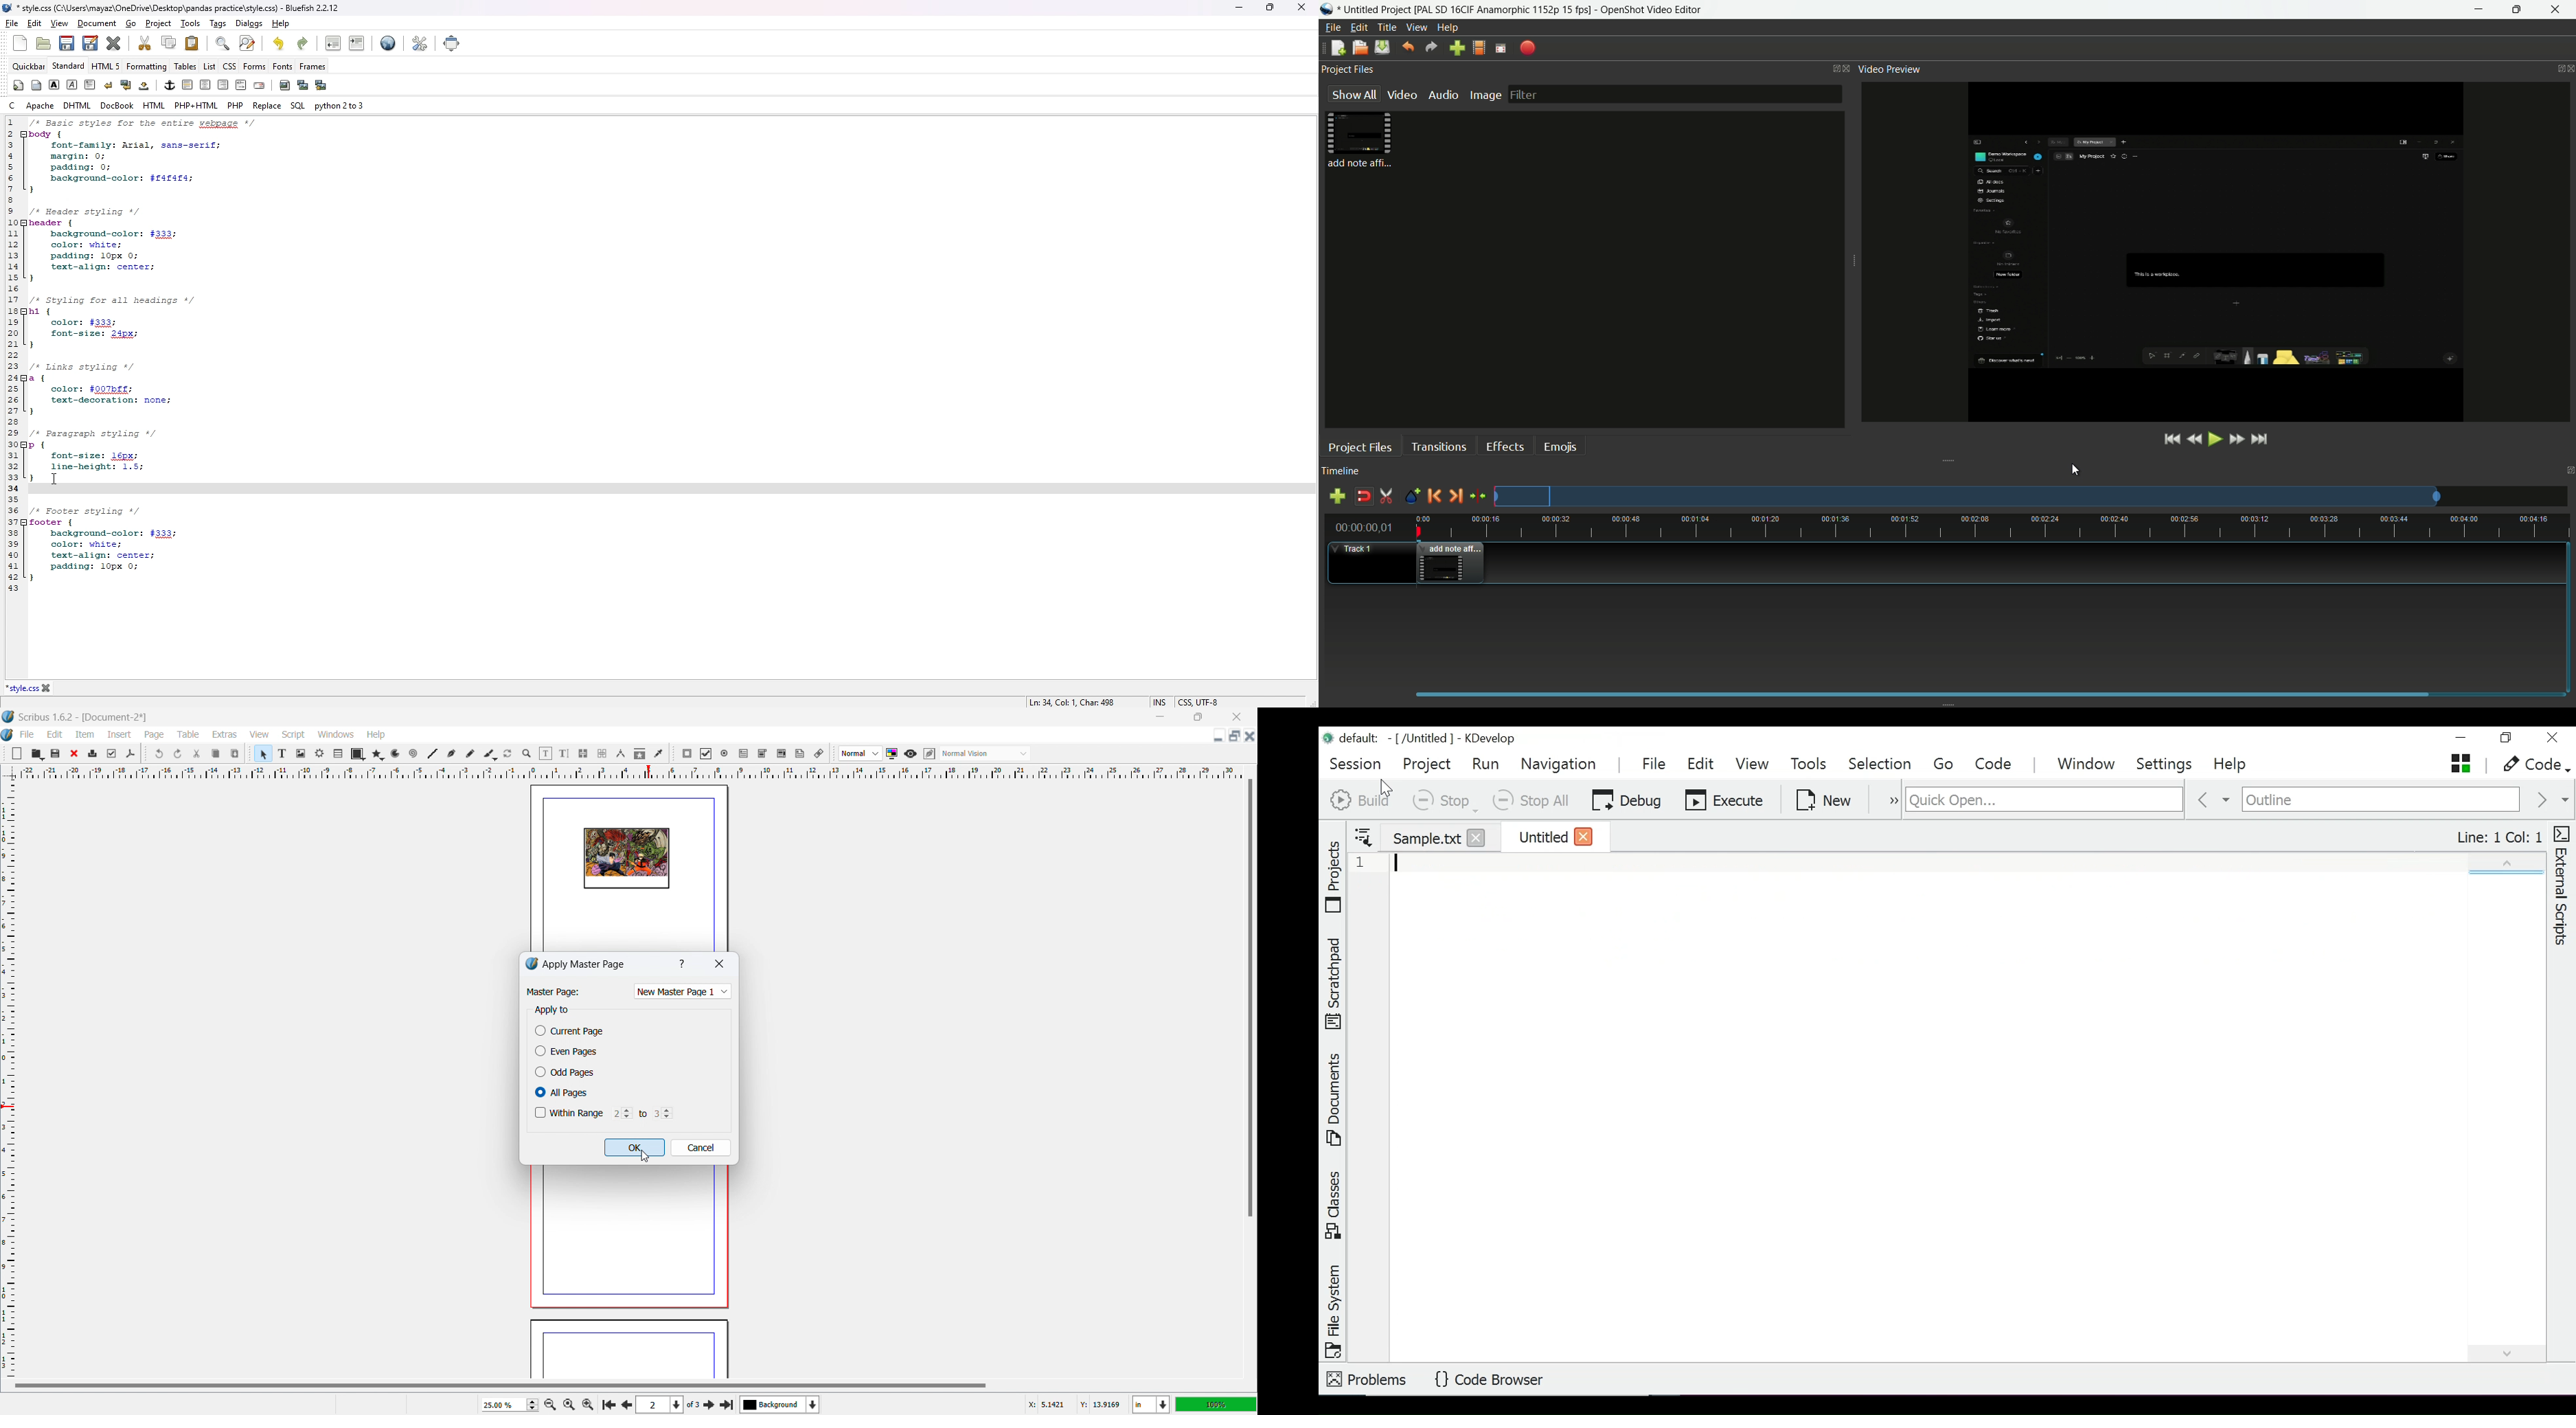 The height and width of the screenshot is (1428, 2576). What do you see at coordinates (630, 772) in the screenshot?
I see `horizontal ruler` at bounding box center [630, 772].